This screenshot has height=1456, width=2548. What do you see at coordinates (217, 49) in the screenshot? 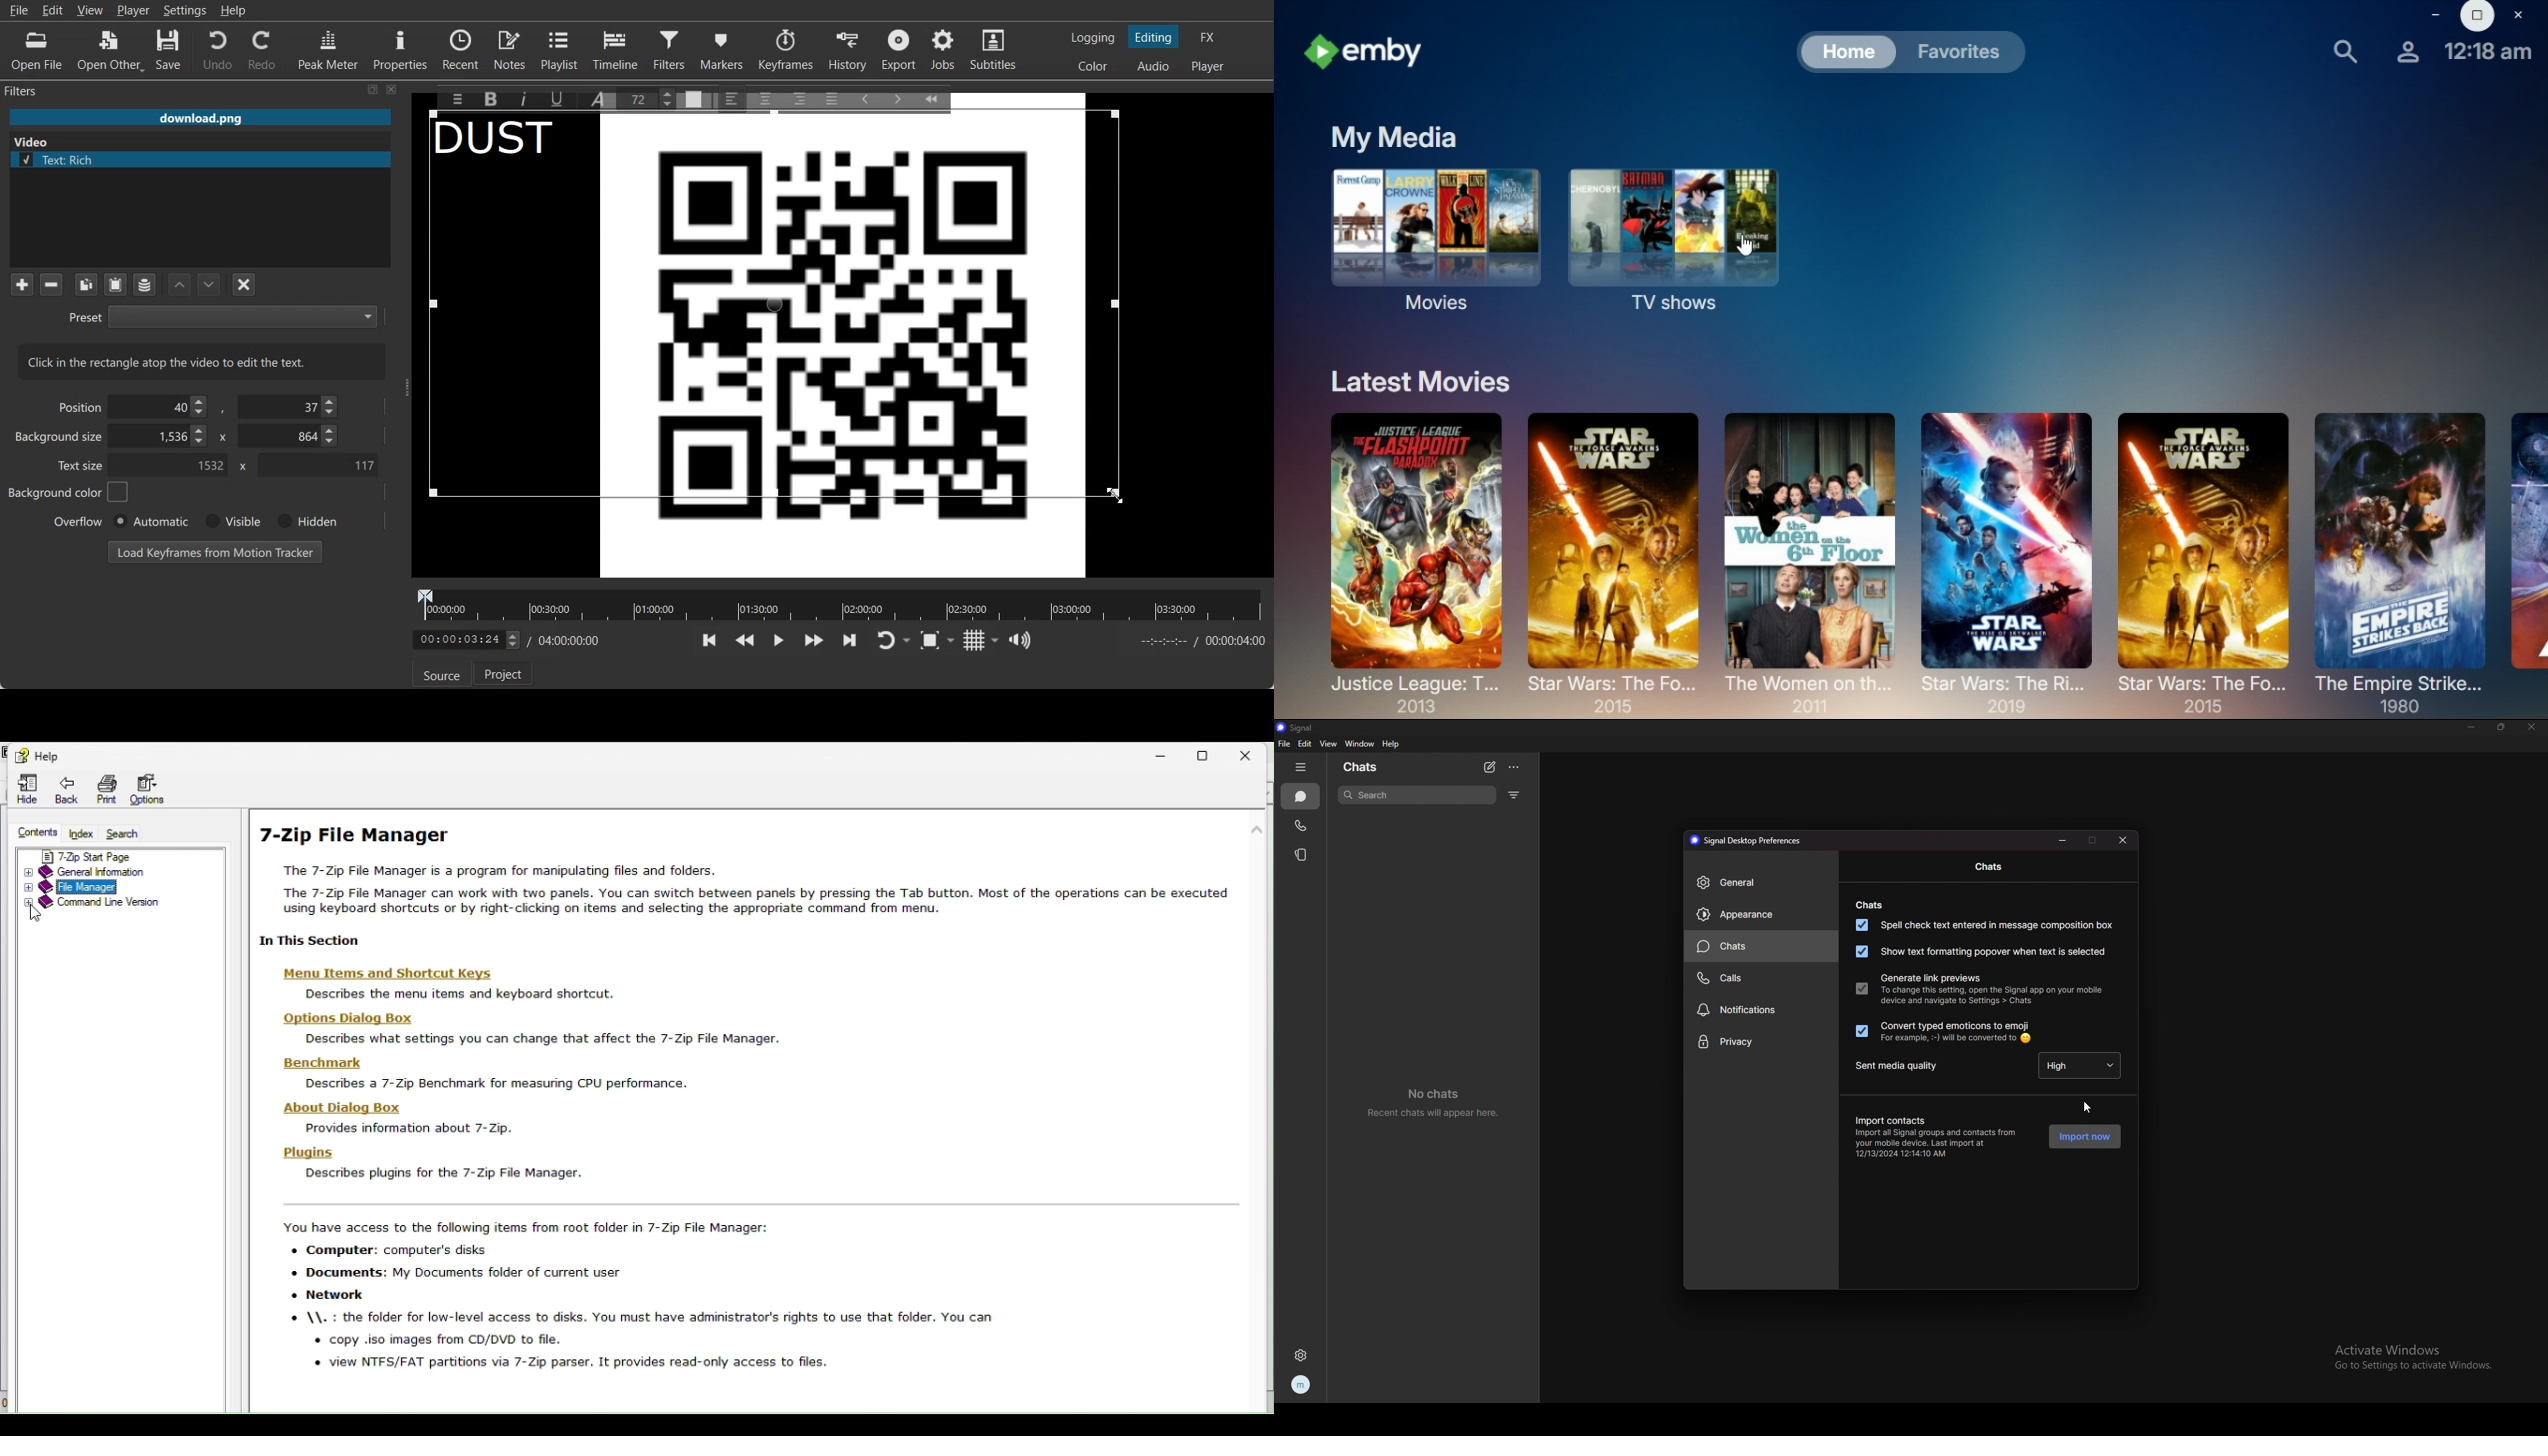
I see `Undo` at bounding box center [217, 49].